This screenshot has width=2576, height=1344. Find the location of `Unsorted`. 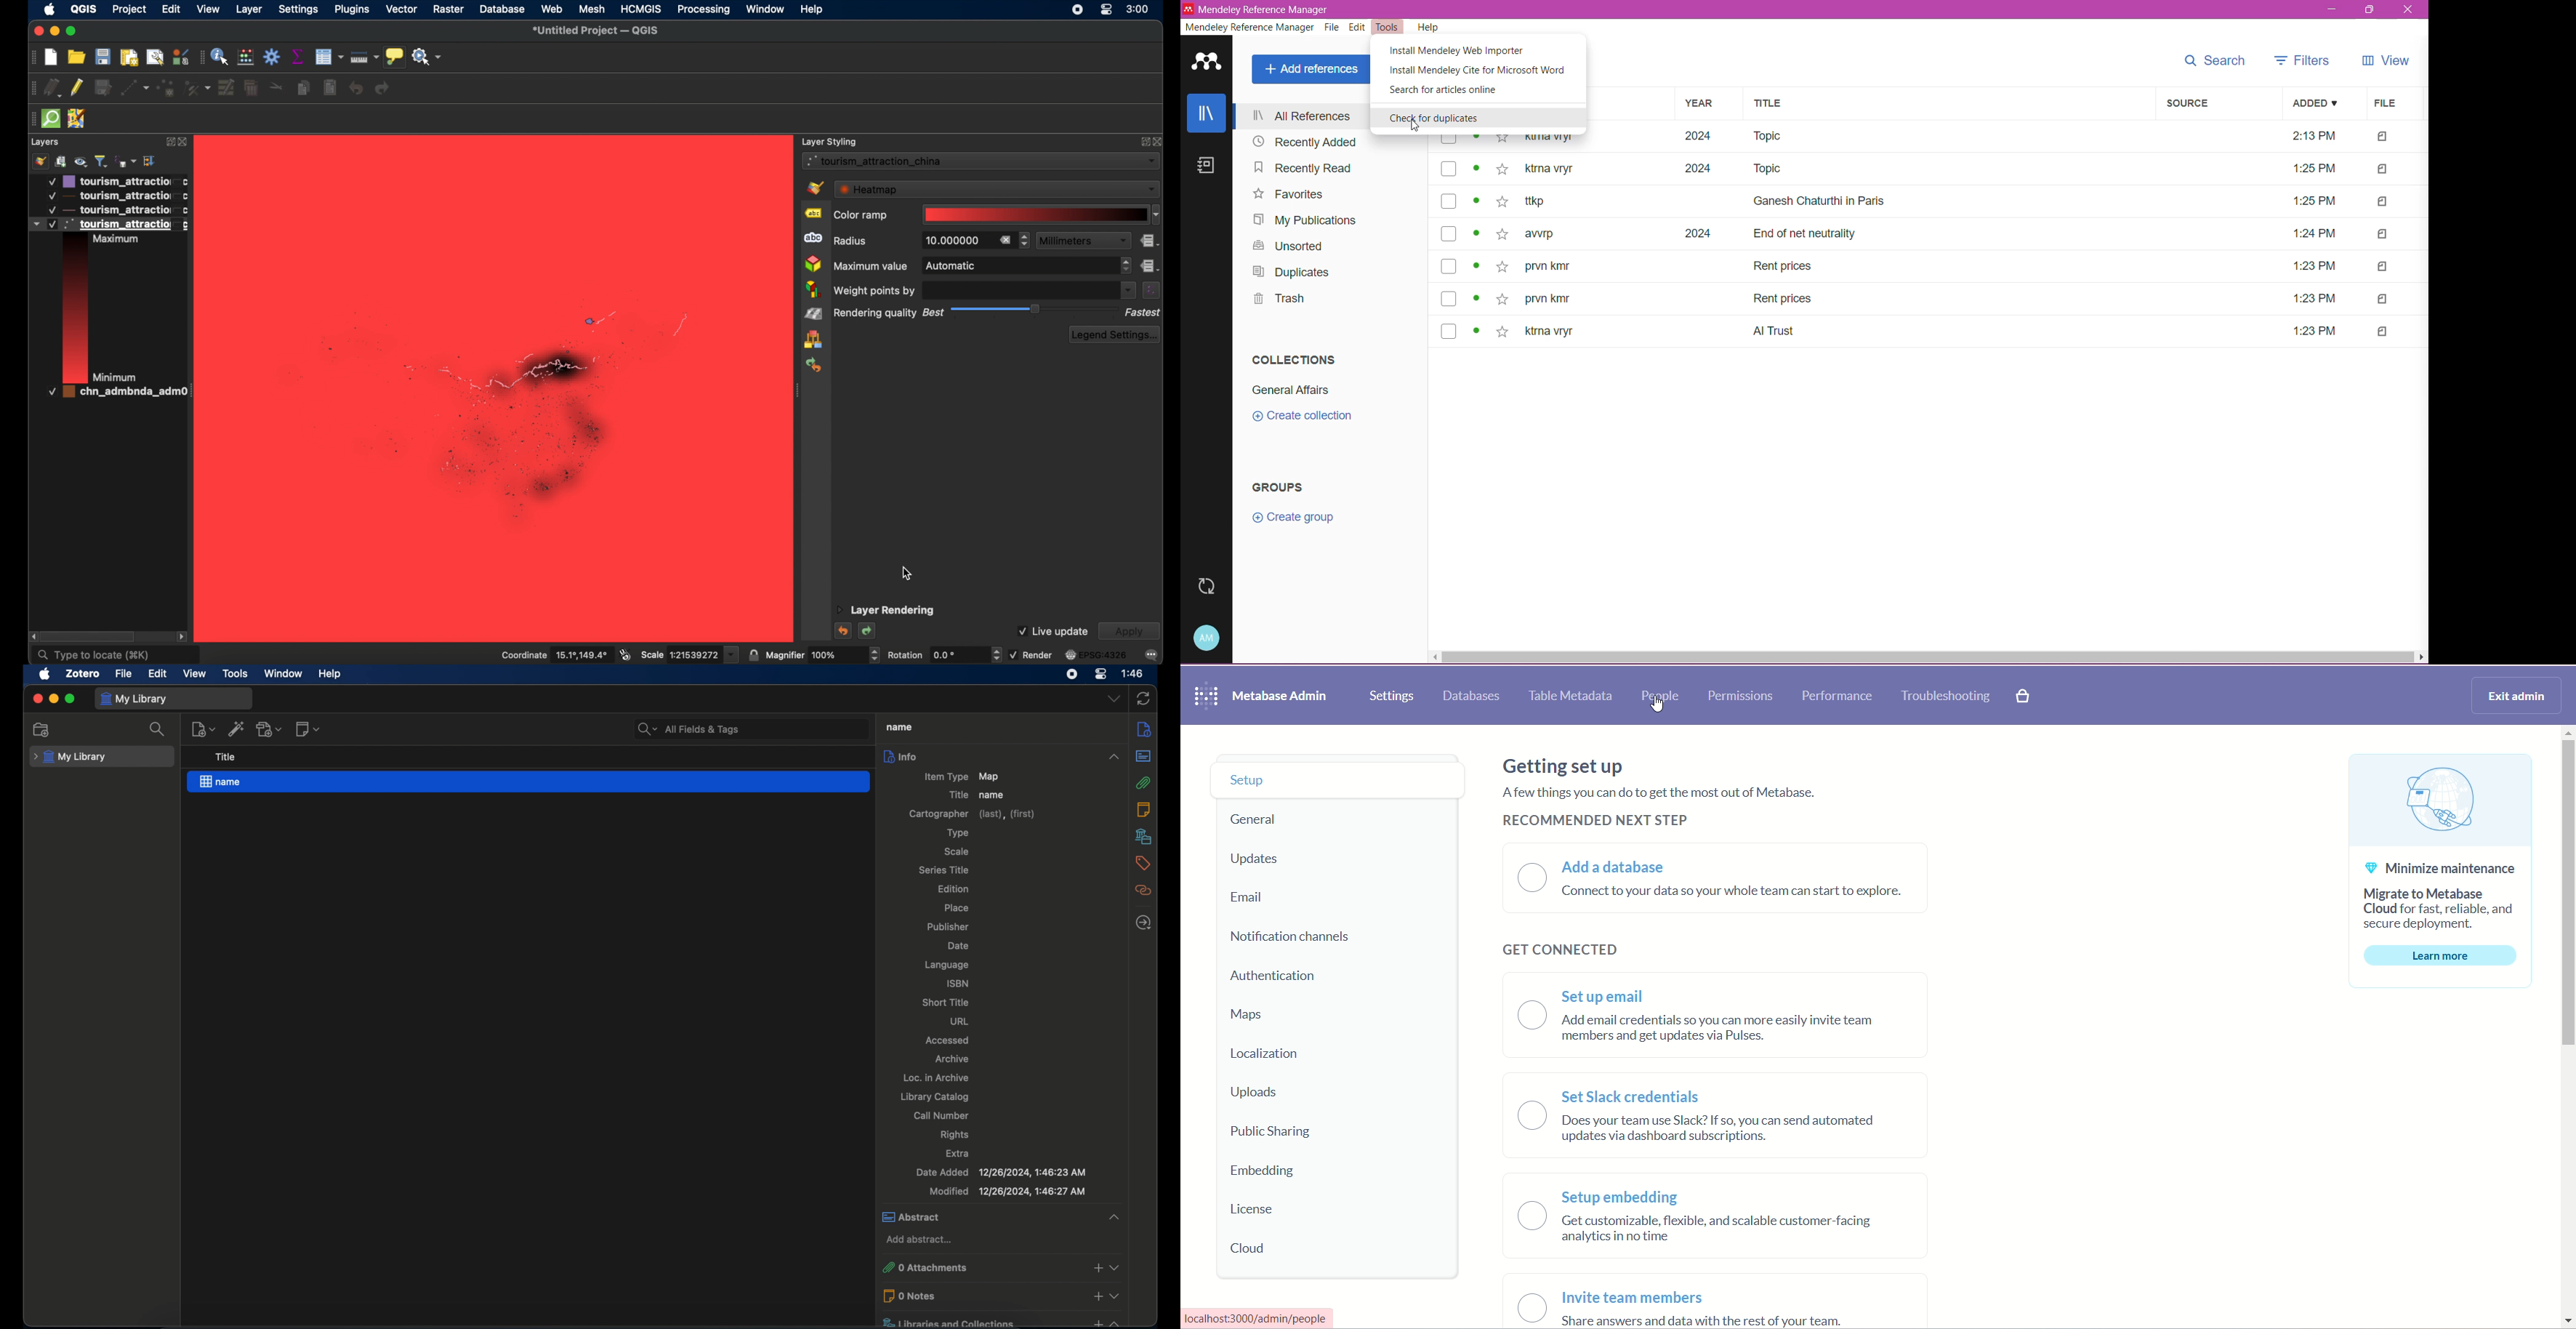

Unsorted is located at coordinates (1288, 247).